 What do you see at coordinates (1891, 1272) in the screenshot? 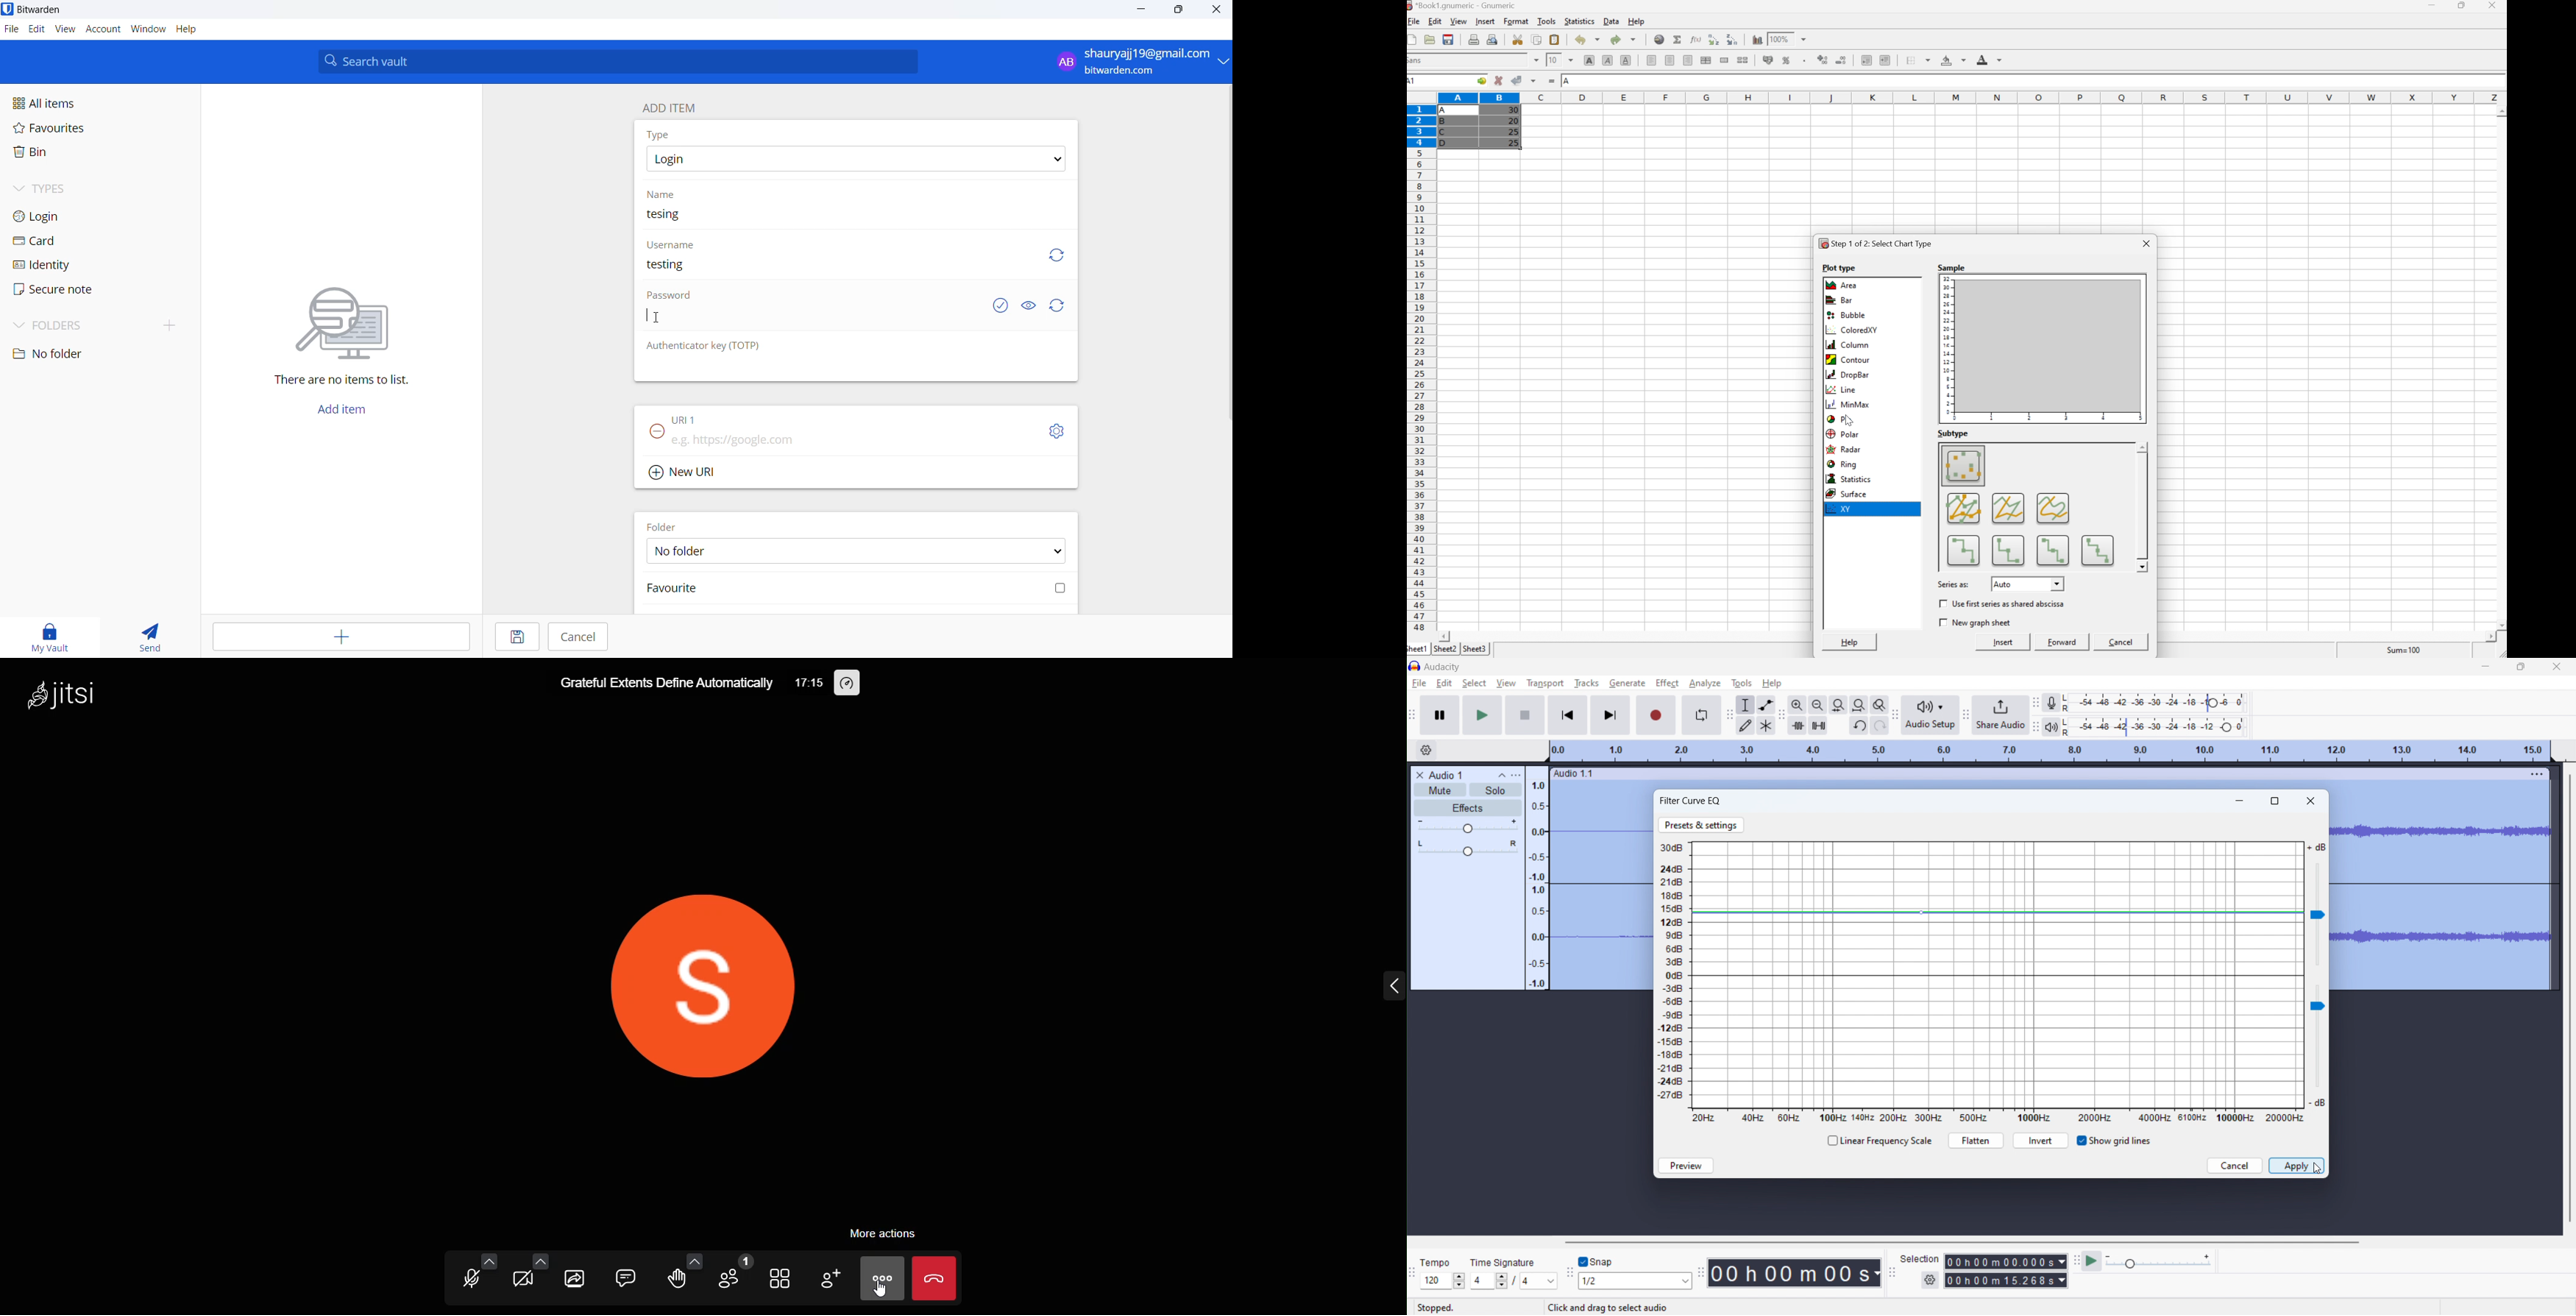
I see `selection toolbar` at bounding box center [1891, 1272].